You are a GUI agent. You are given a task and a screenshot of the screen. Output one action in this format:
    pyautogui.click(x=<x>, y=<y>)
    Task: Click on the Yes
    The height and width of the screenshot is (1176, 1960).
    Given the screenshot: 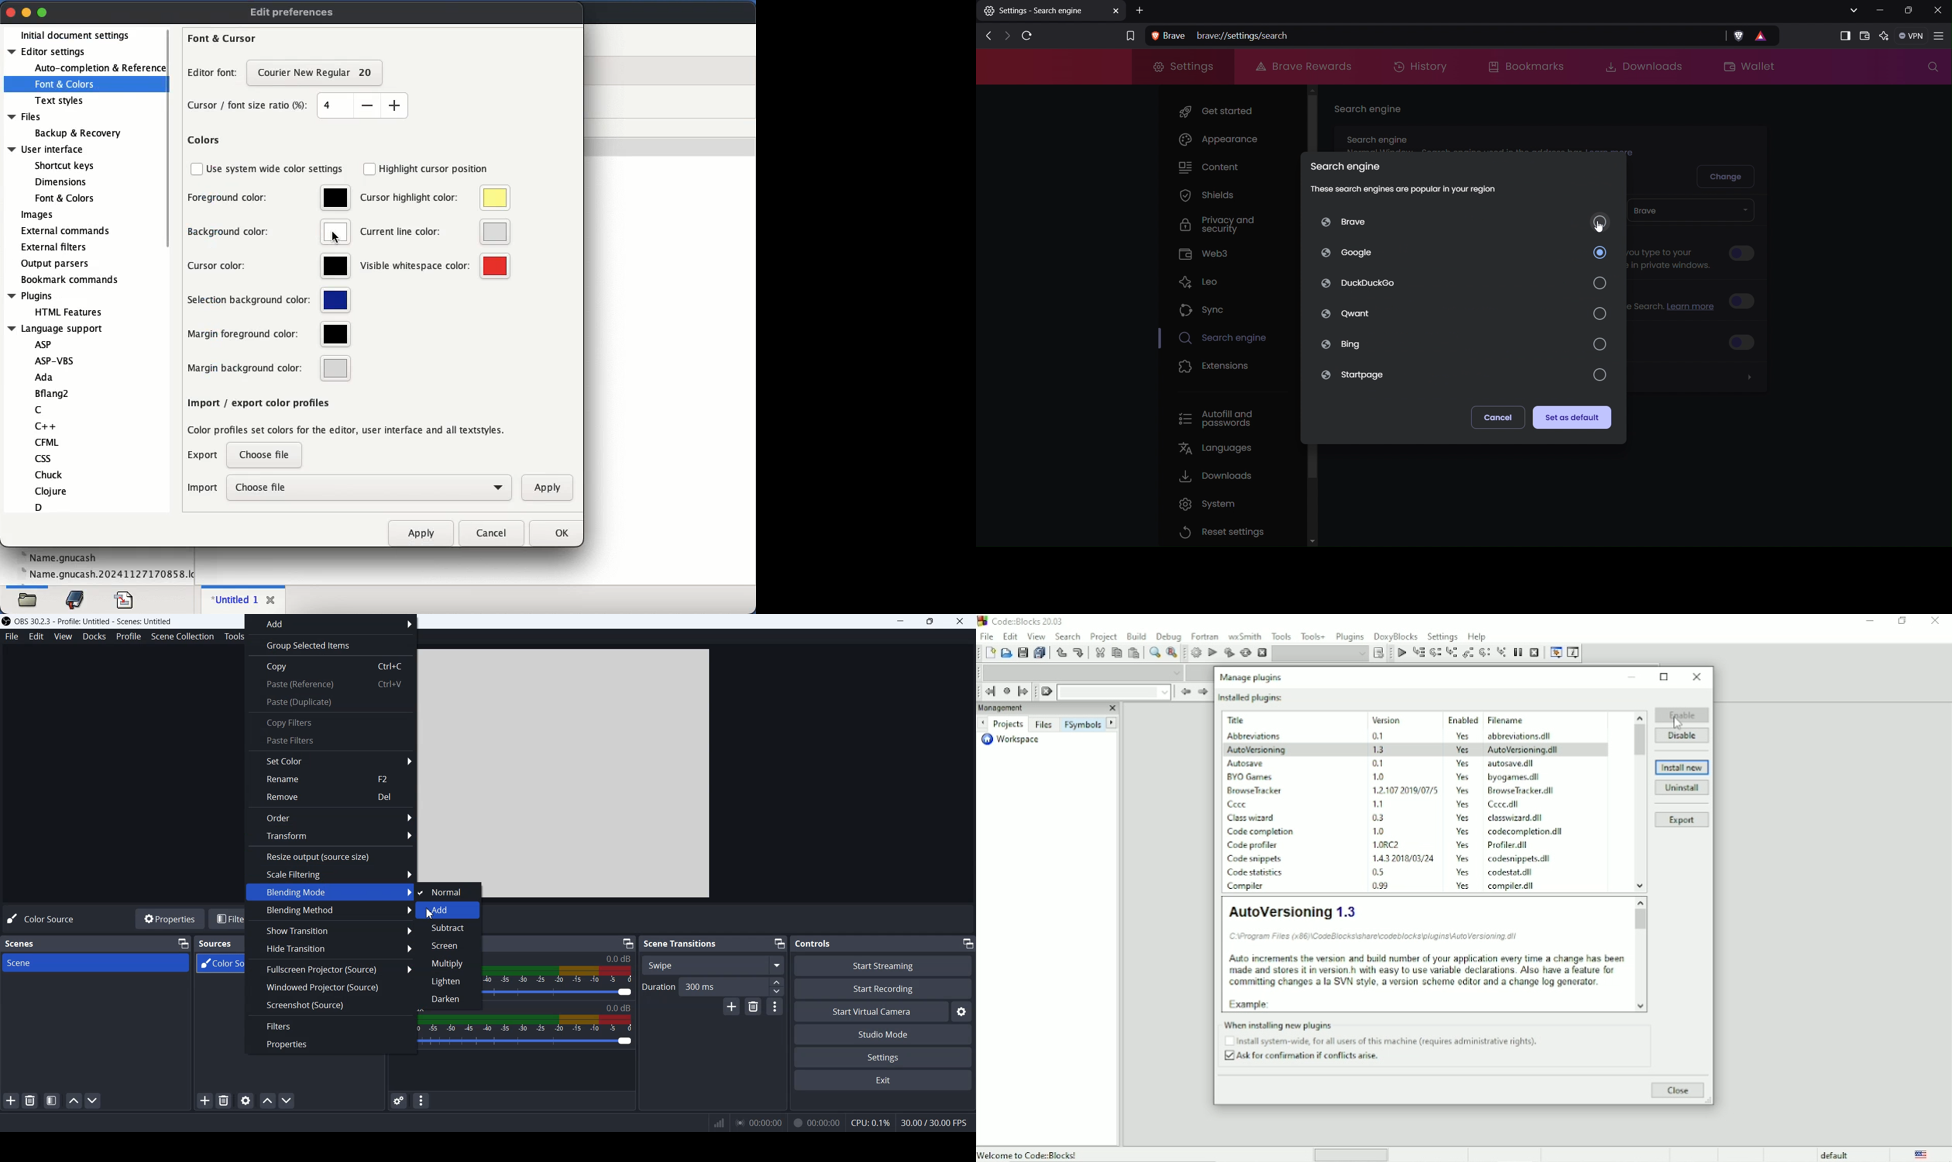 What is the action you would take?
    pyautogui.click(x=1462, y=845)
    